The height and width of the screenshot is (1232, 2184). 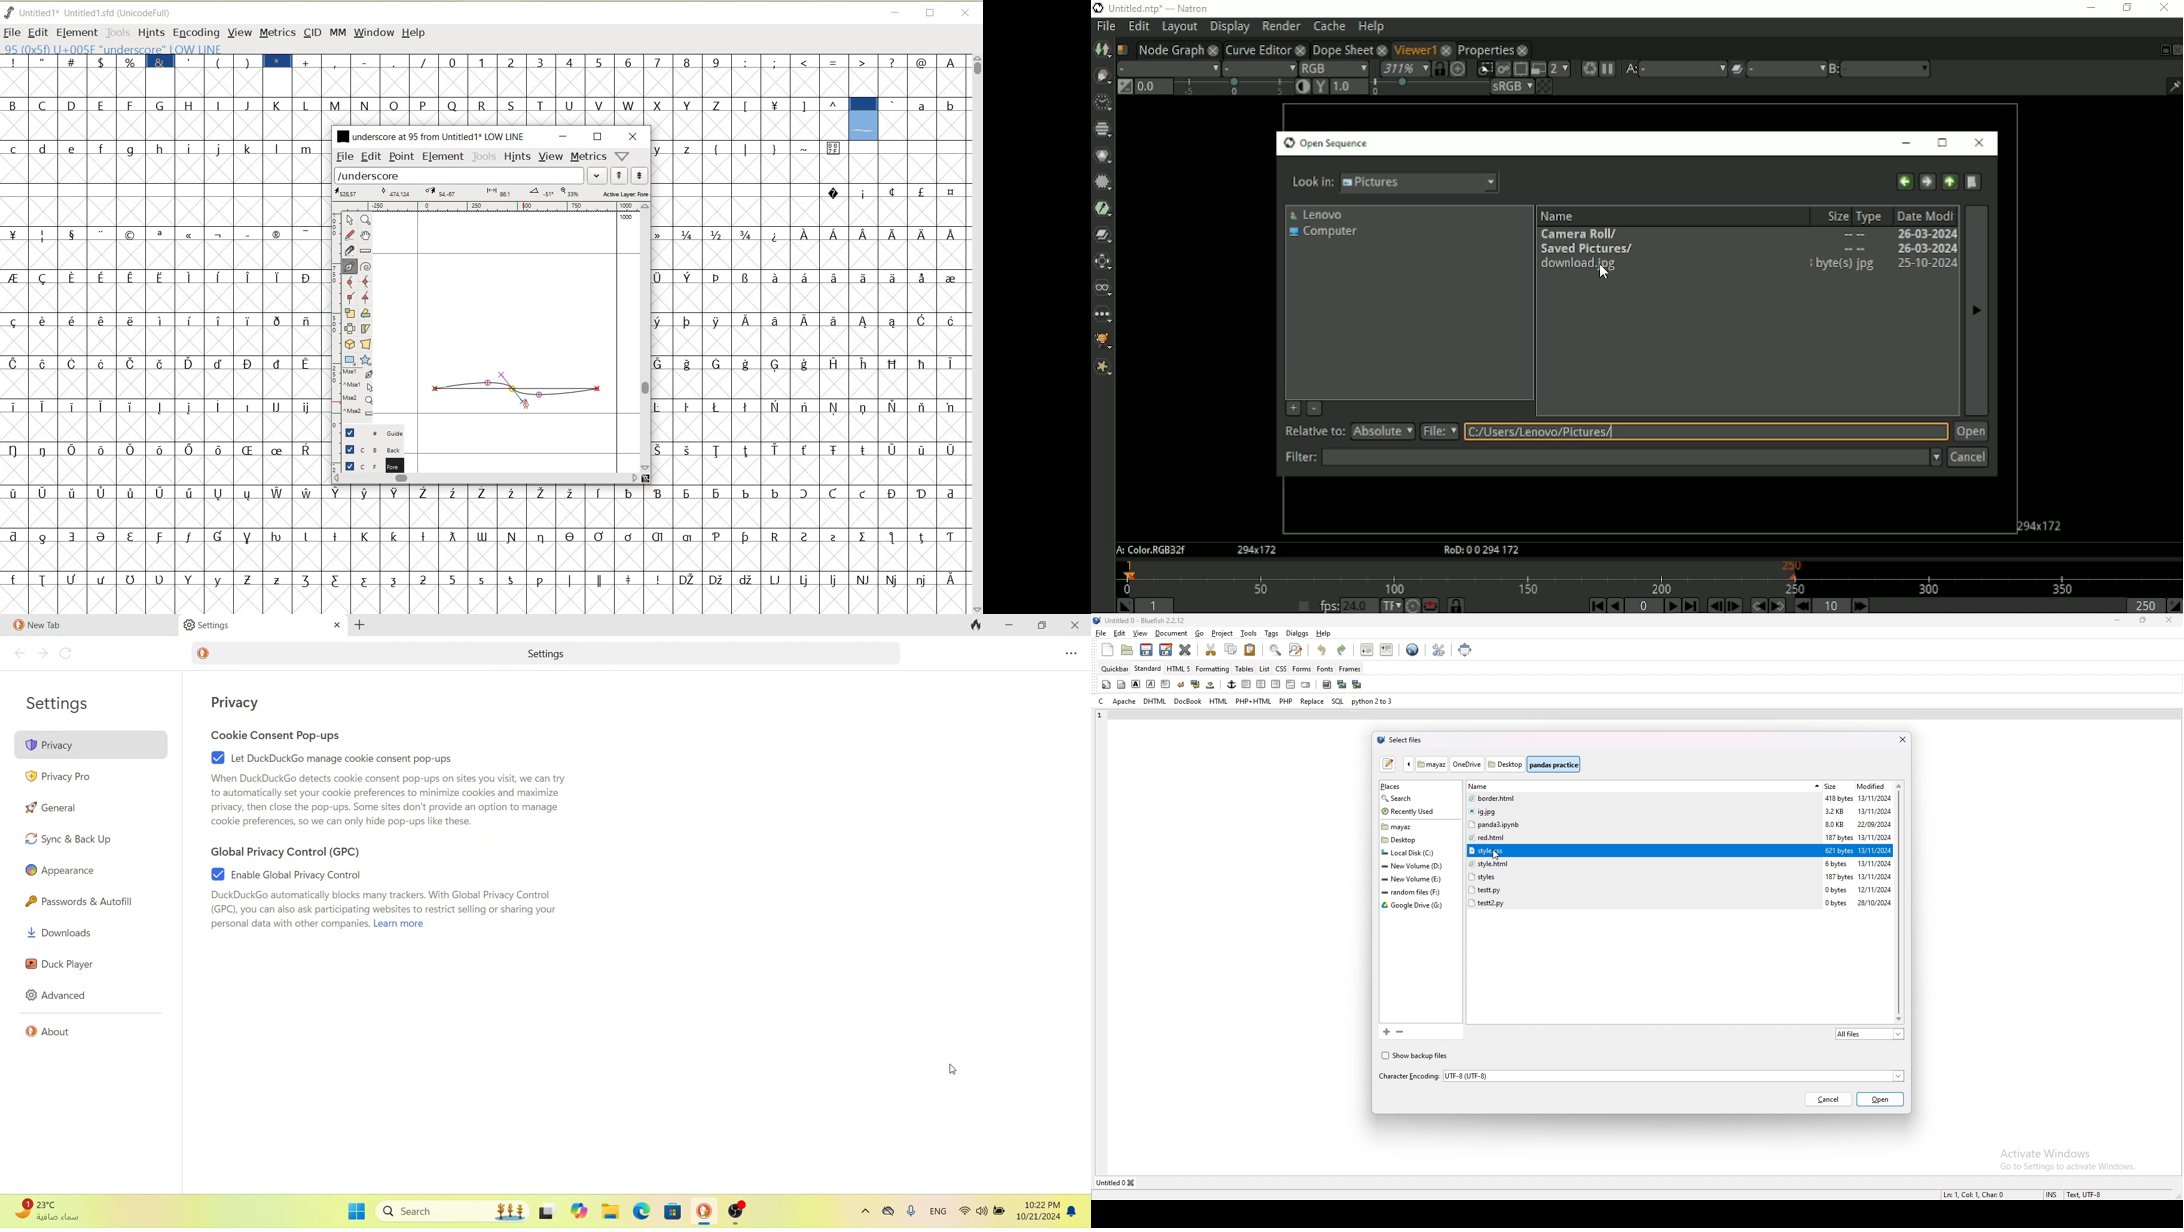 What do you see at coordinates (366, 313) in the screenshot?
I see `Rotate the selection` at bounding box center [366, 313].